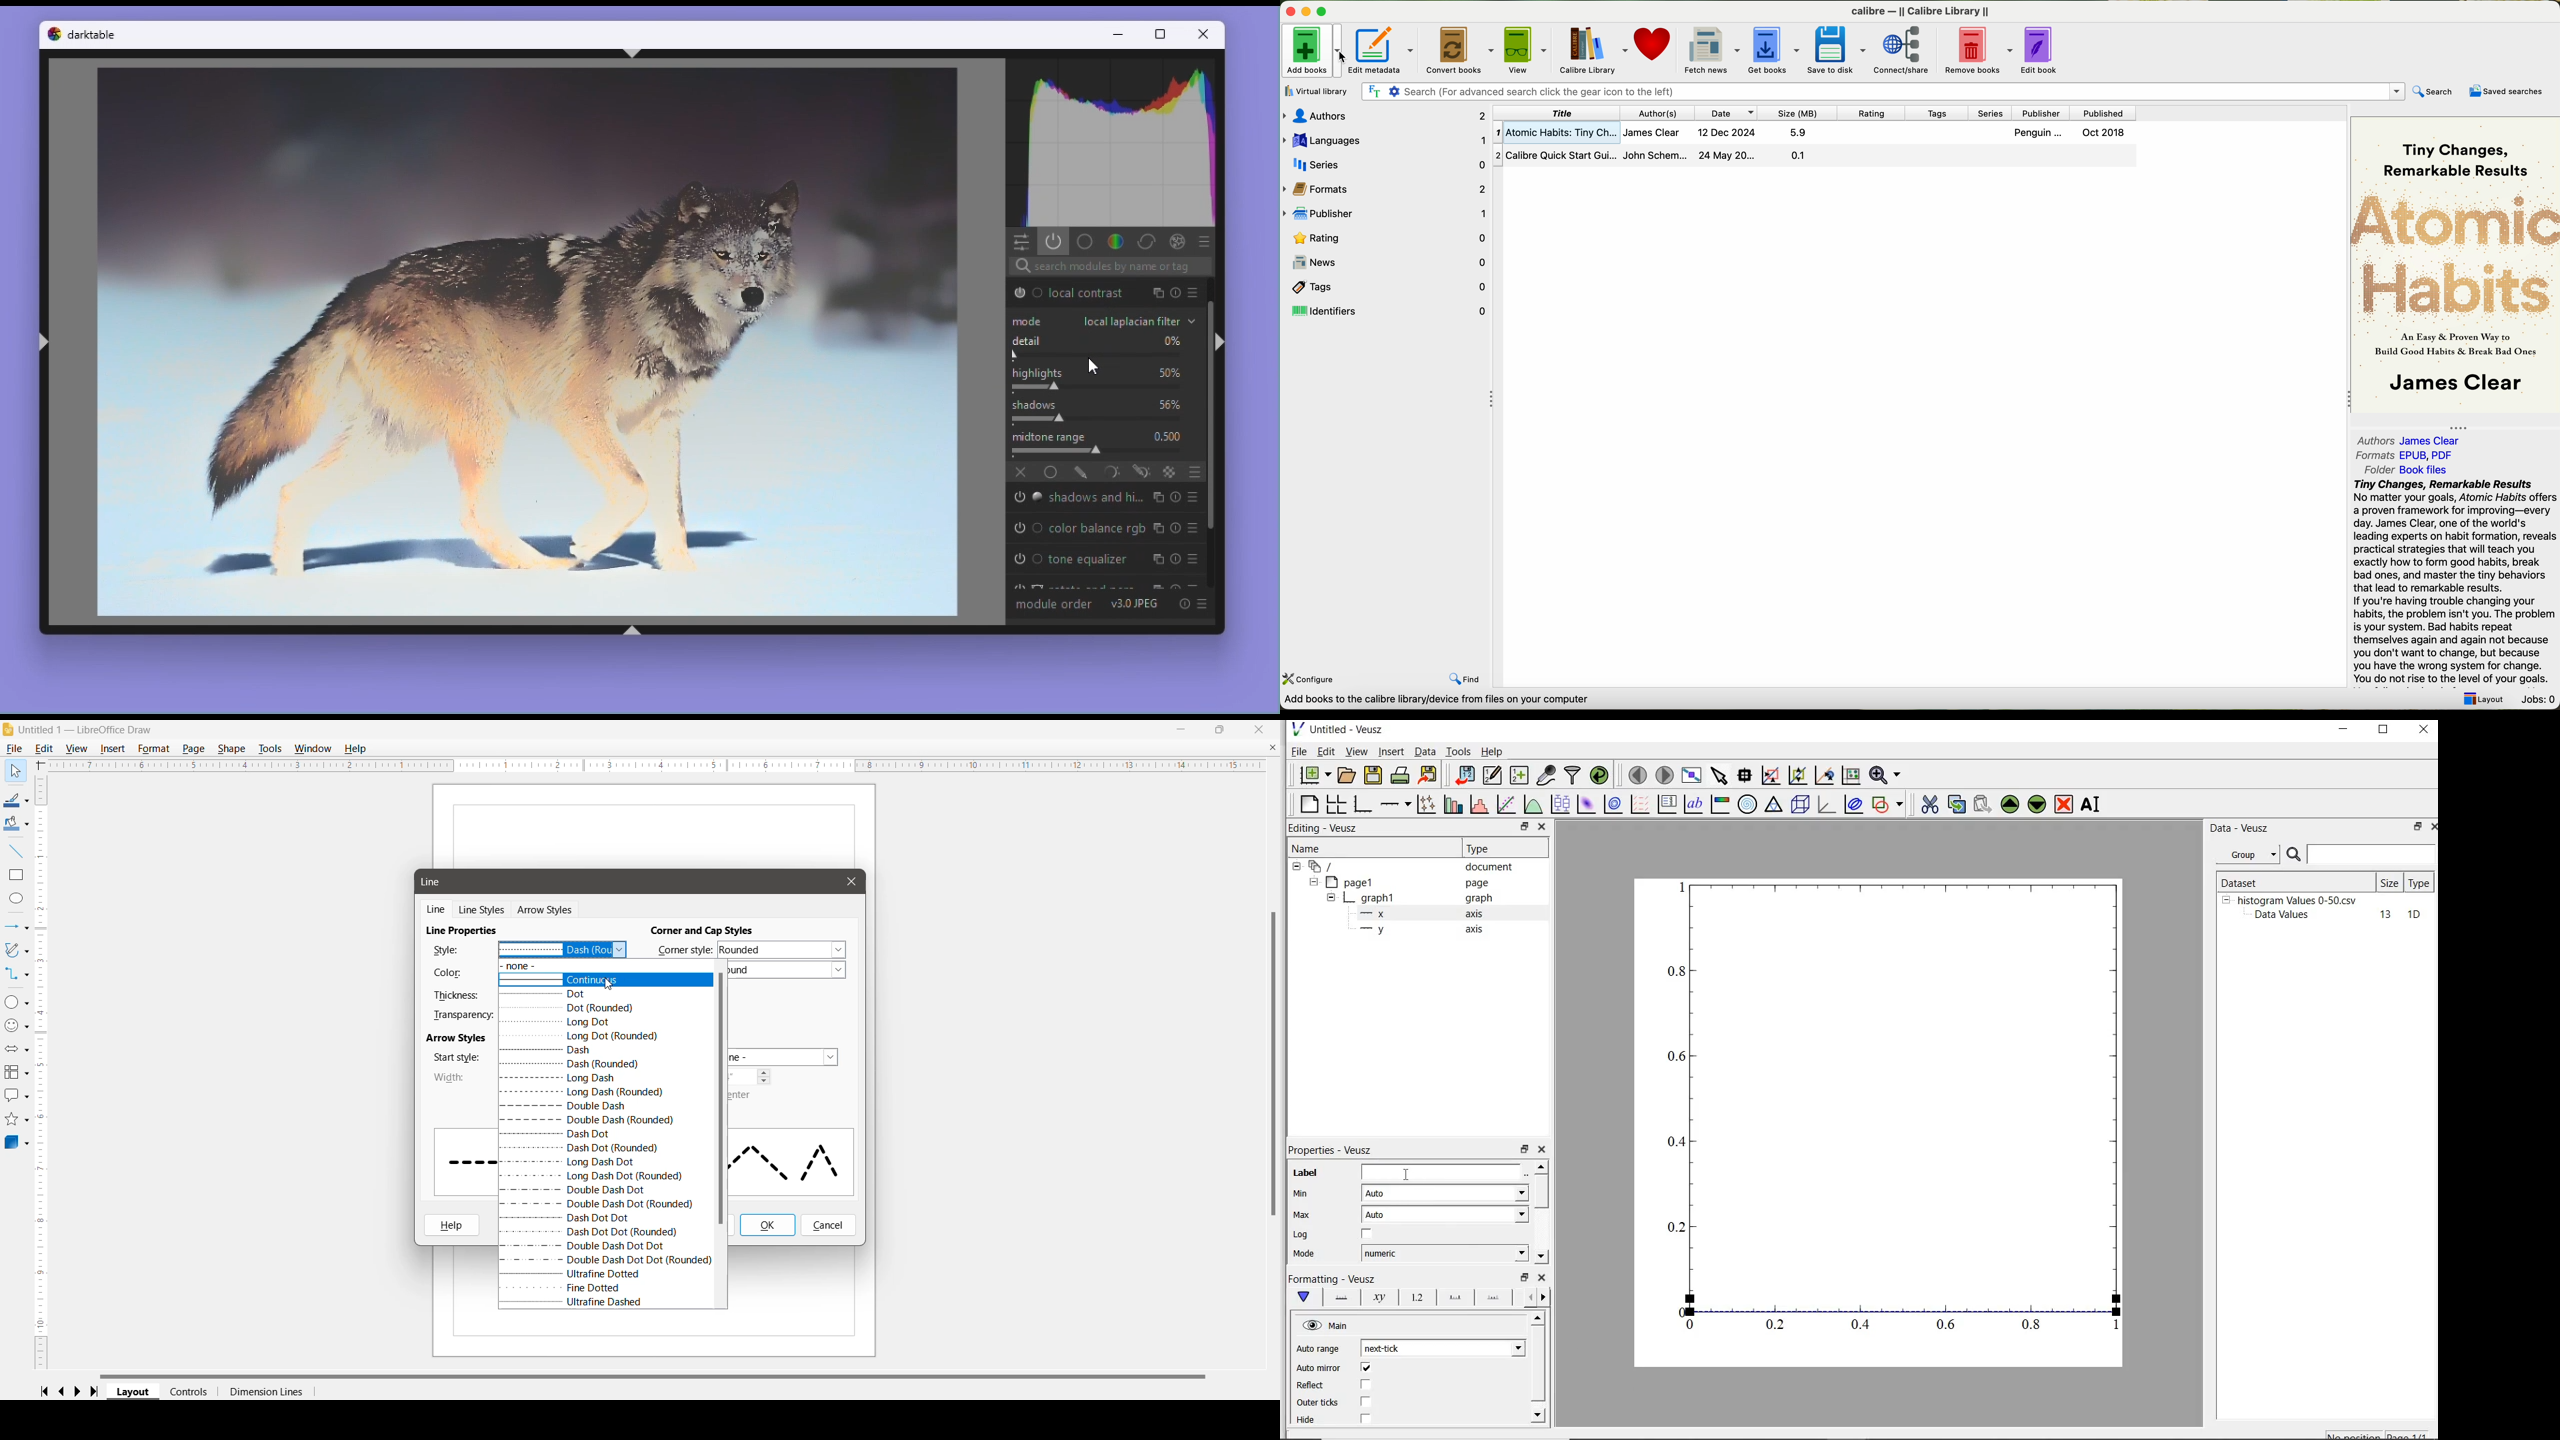 The width and height of the screenshot is (2576, 1456). I want to click on find, so click(1466, 680).